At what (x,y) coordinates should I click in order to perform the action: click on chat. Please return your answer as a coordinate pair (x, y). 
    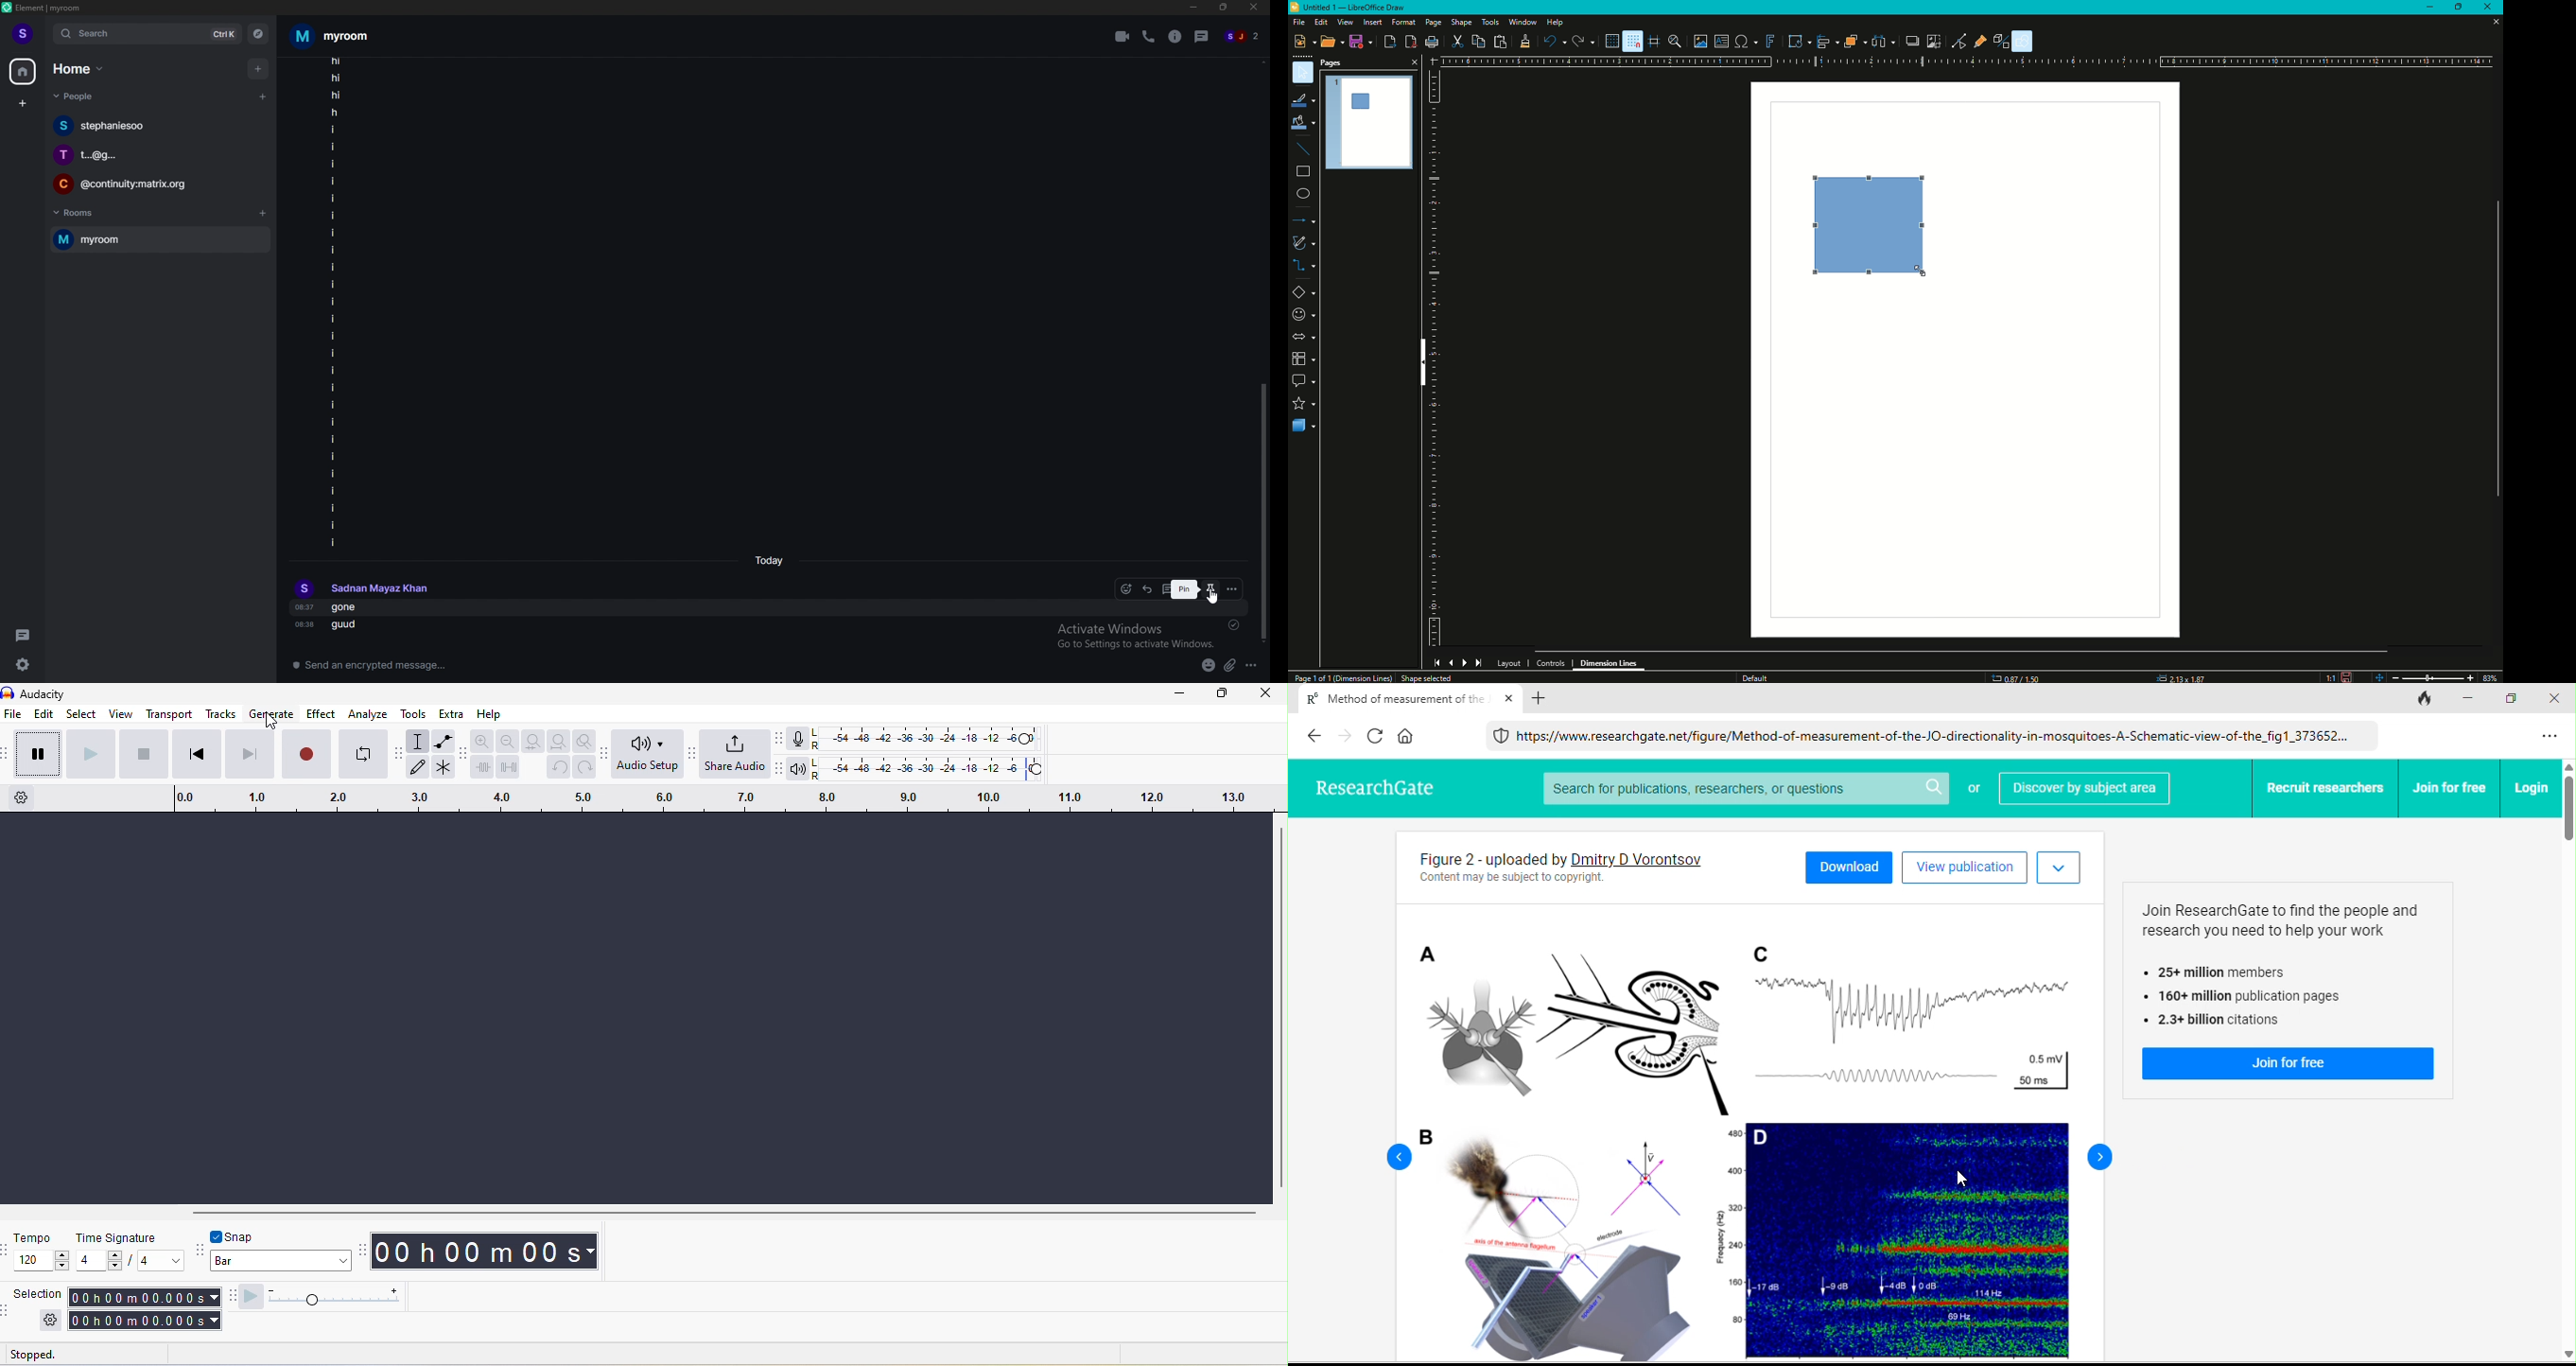
    Looking at the image, I should click on (155, 154).